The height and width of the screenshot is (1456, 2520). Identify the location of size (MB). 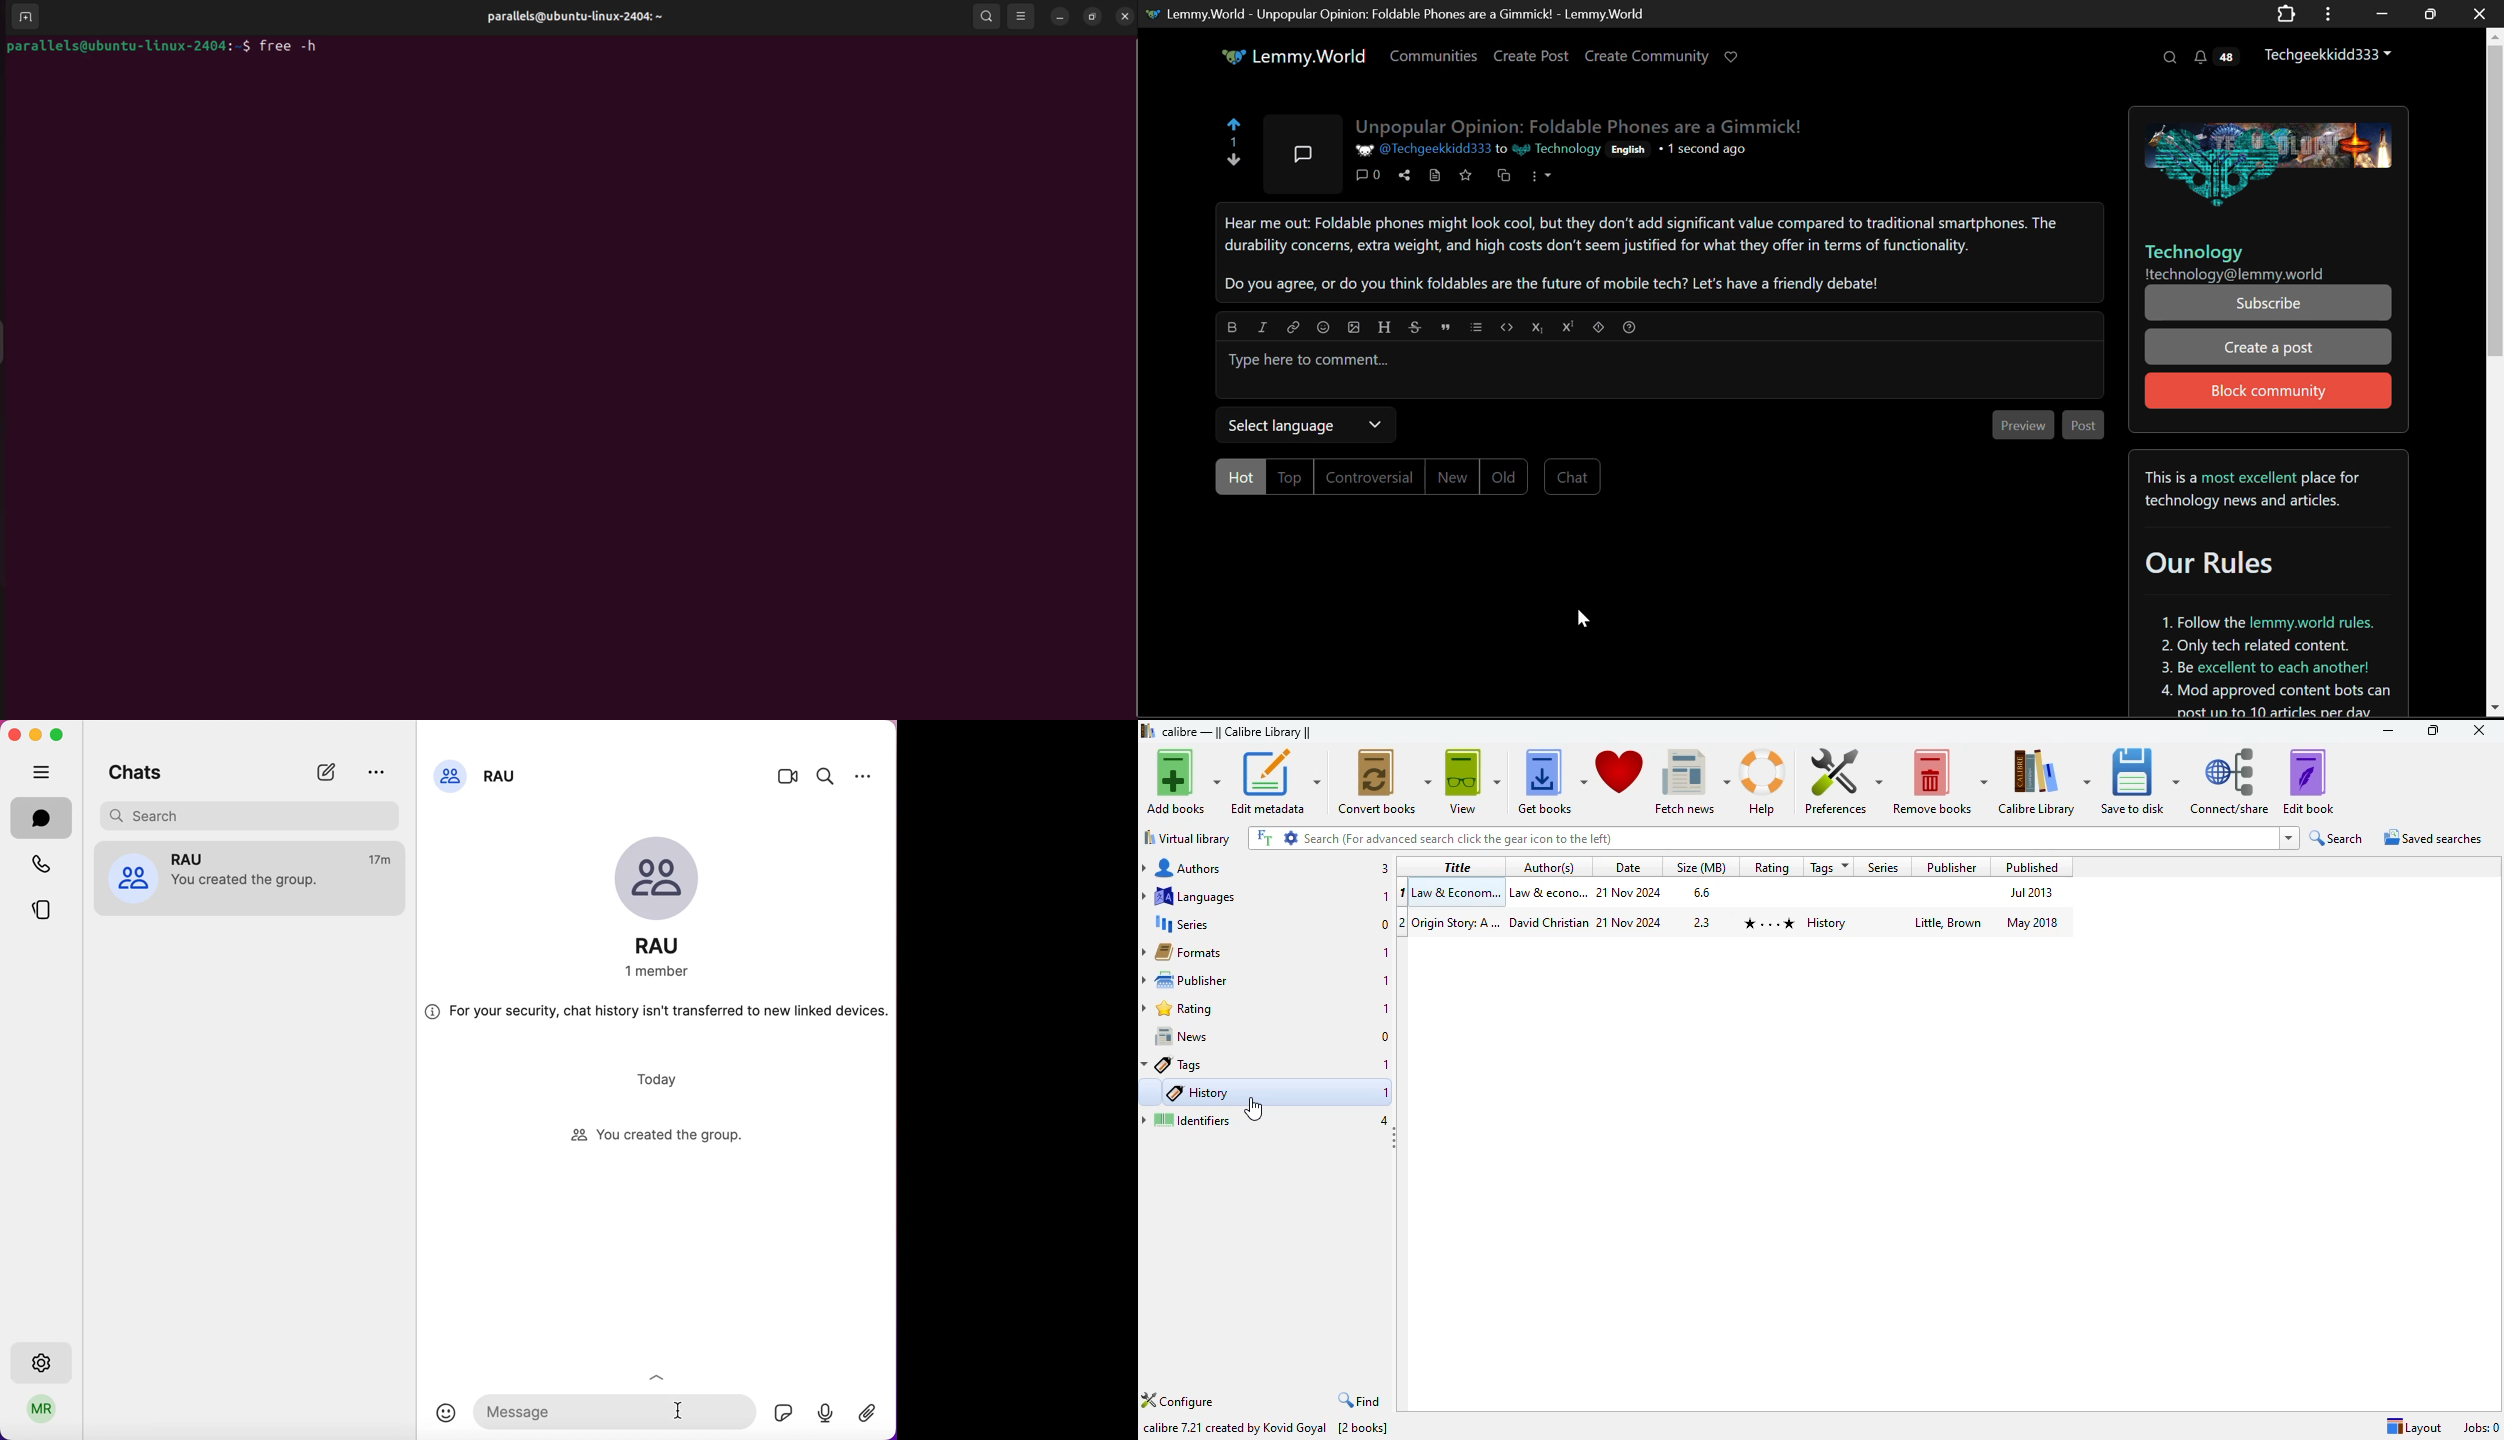
(1700, 867).